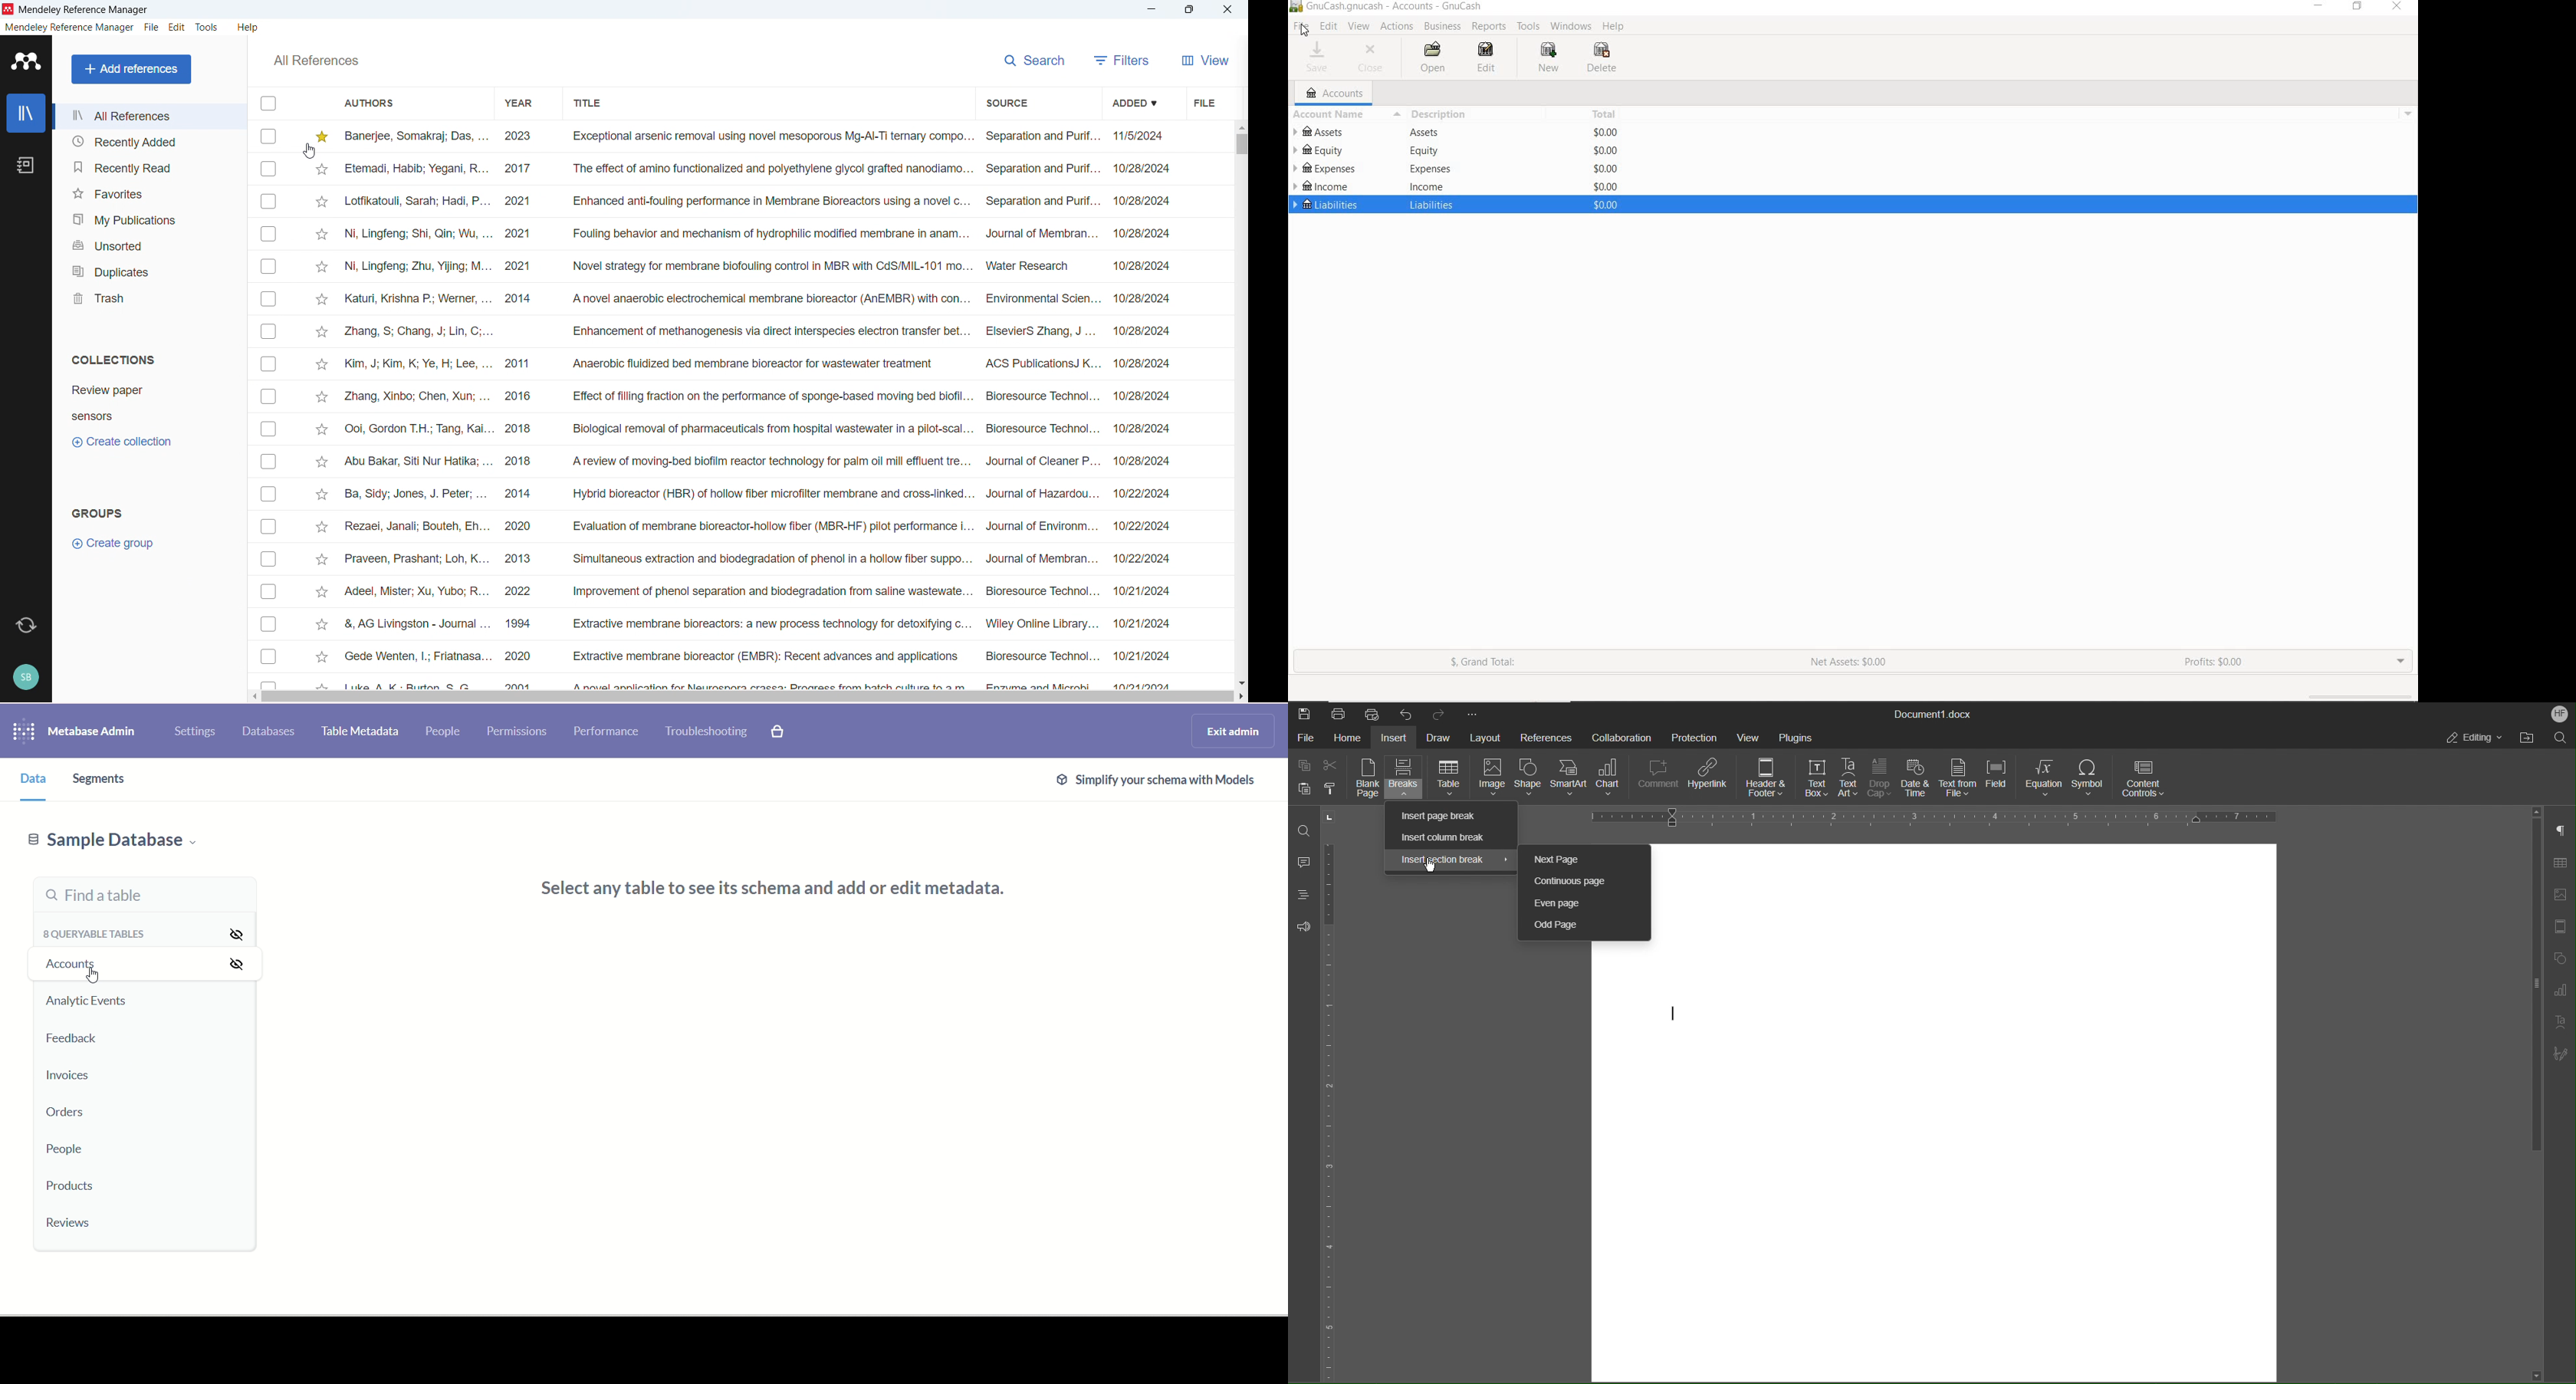  Describe the element at coordinates (1241, 696) in the screenshot. I see `Scroll right ` at that location.